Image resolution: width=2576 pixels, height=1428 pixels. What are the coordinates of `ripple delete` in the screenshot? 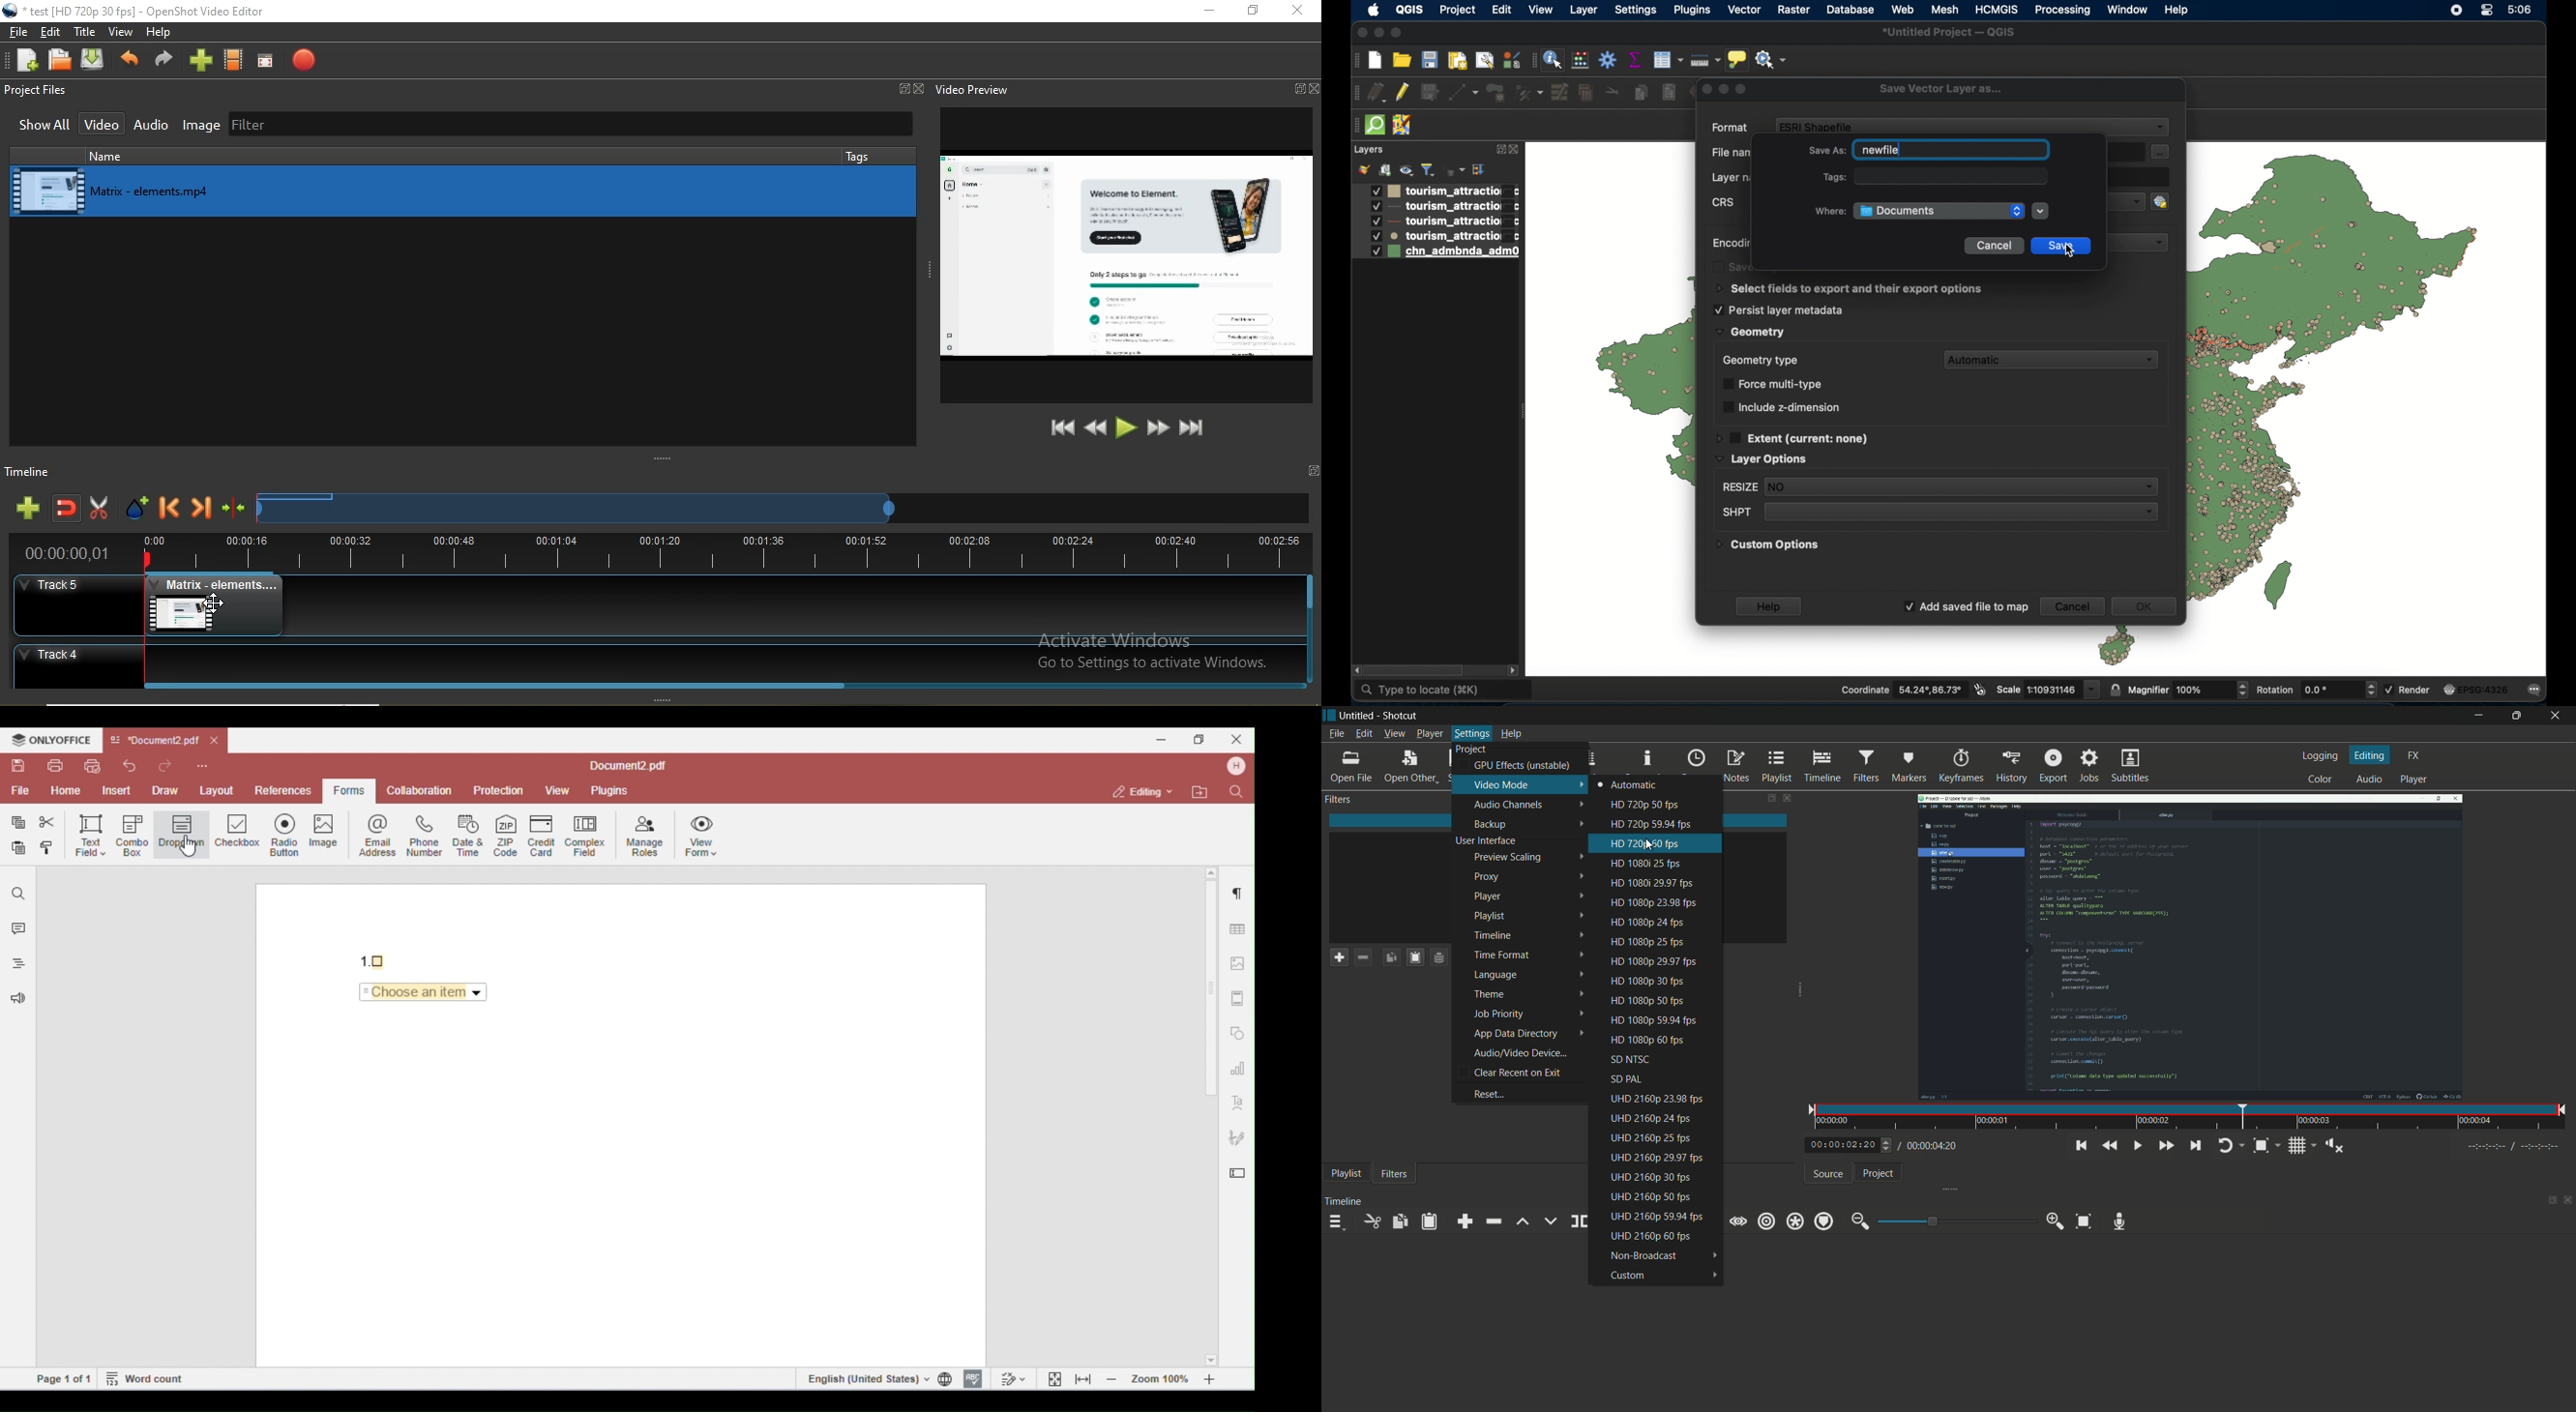 It's located at (1493, 1222).